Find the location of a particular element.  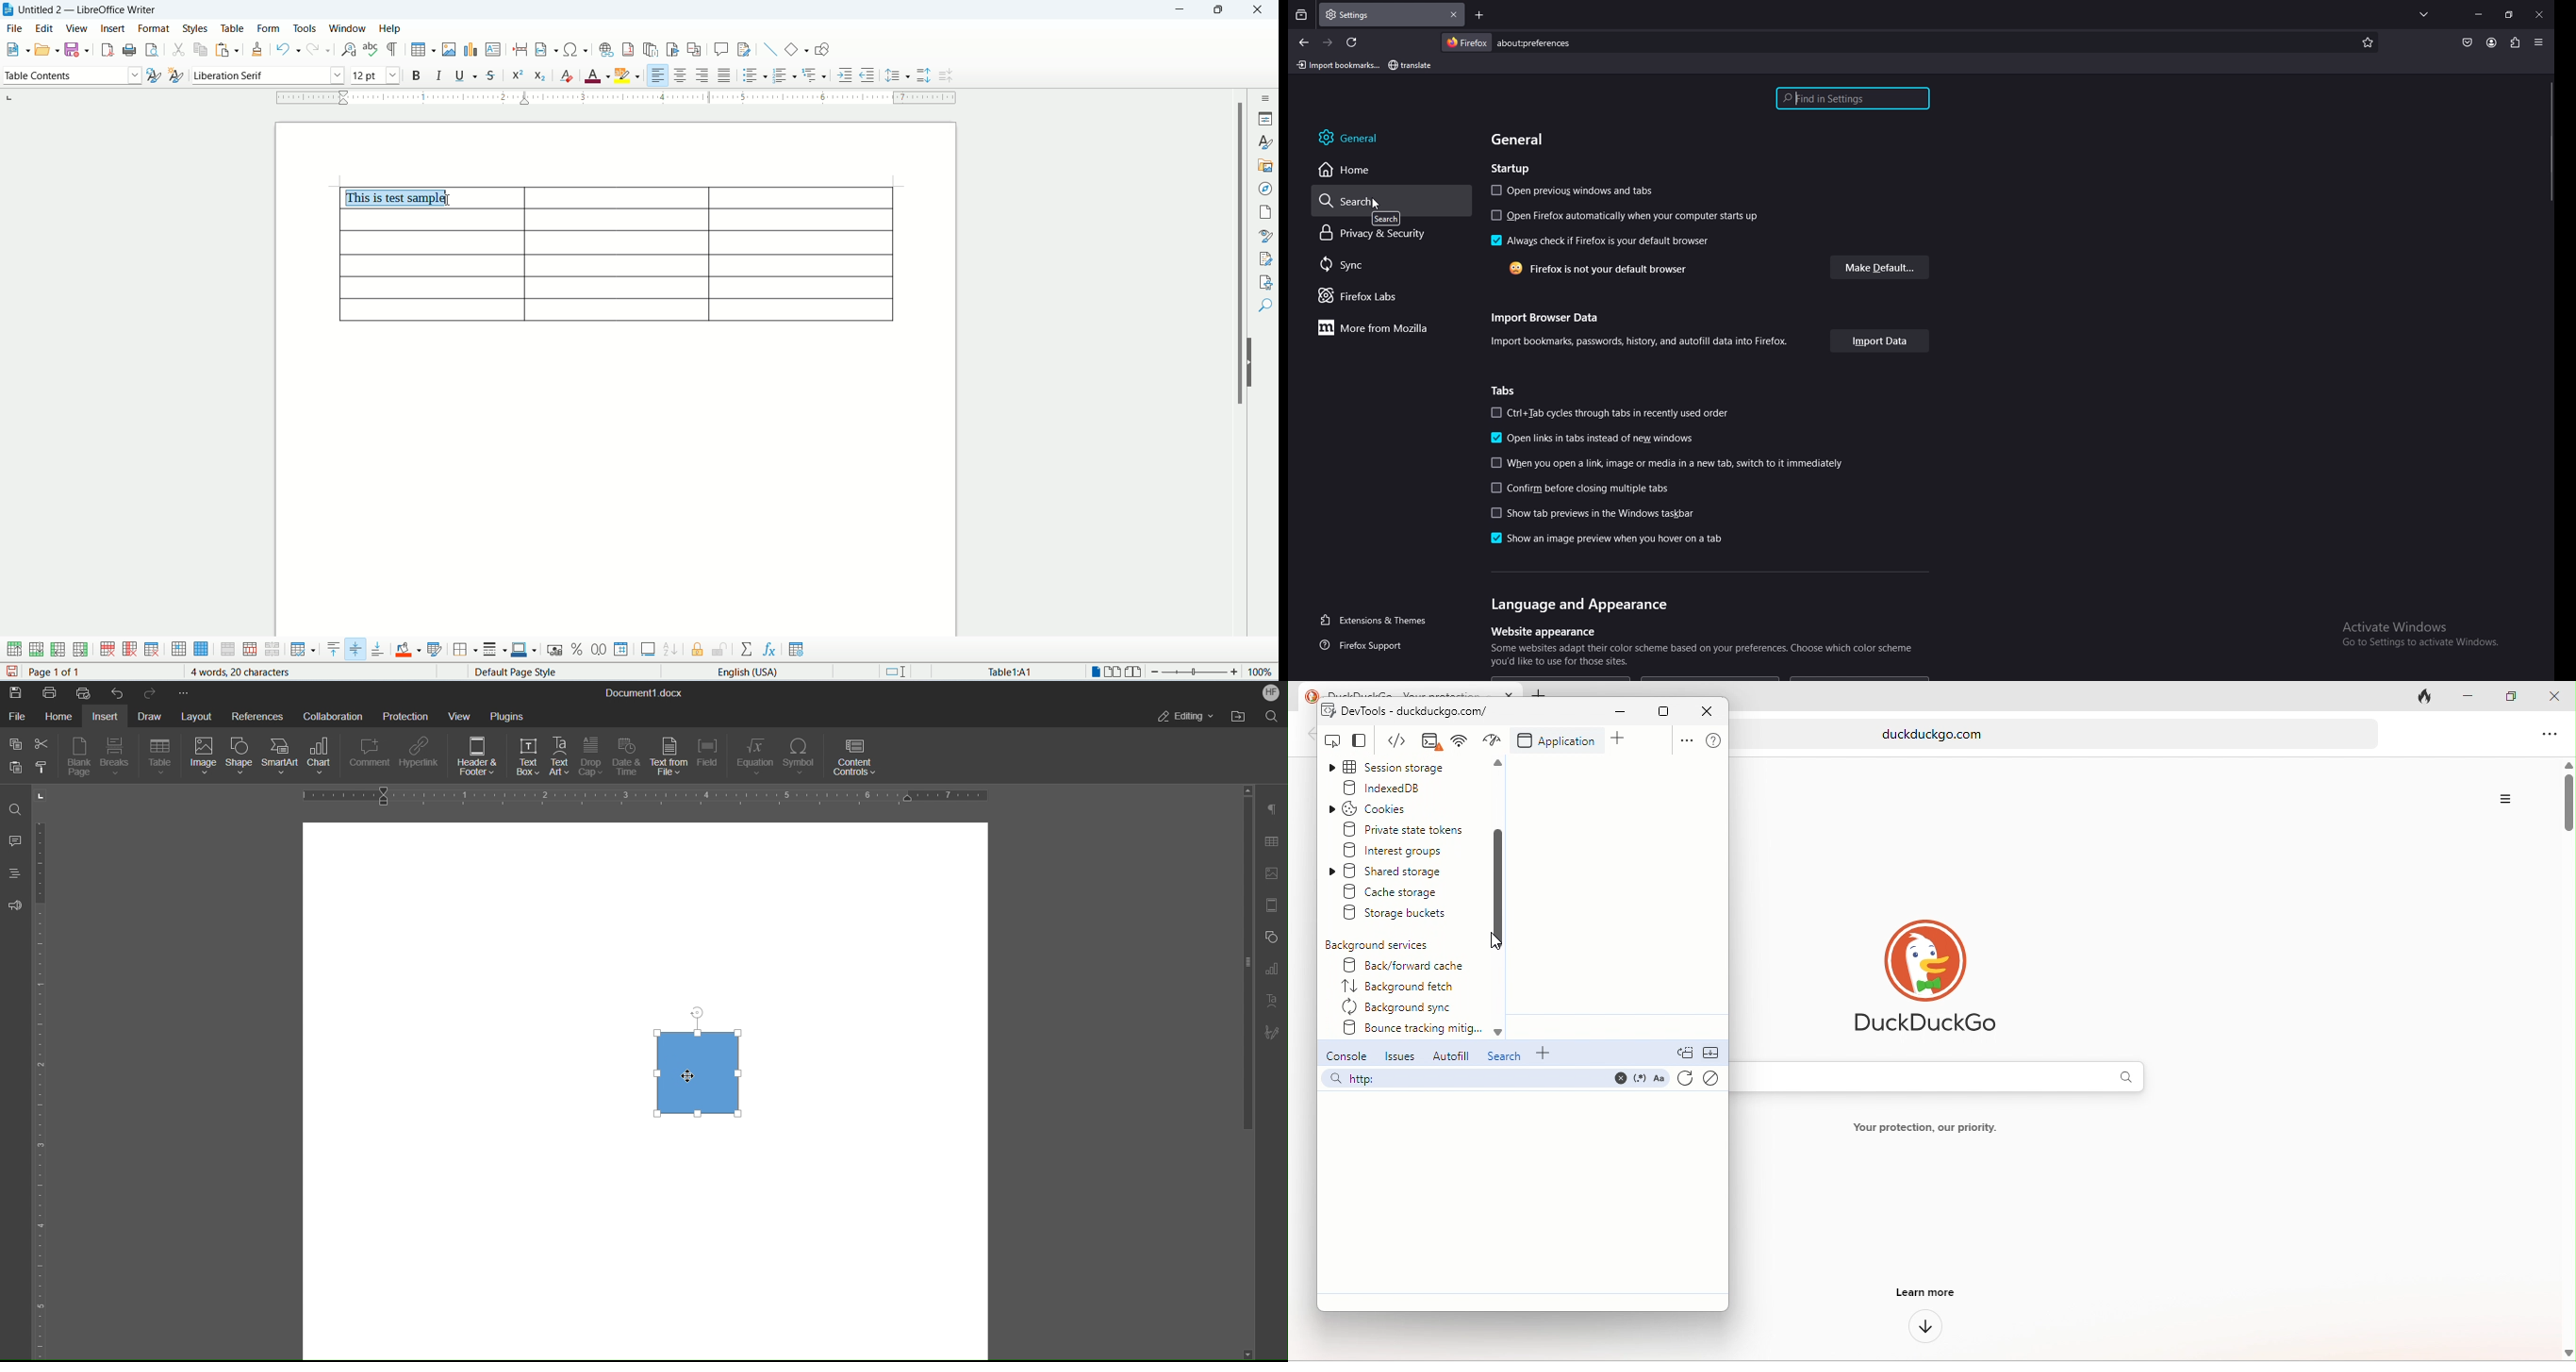

open previous windows and tabs is located at coordinates (1571, 191).